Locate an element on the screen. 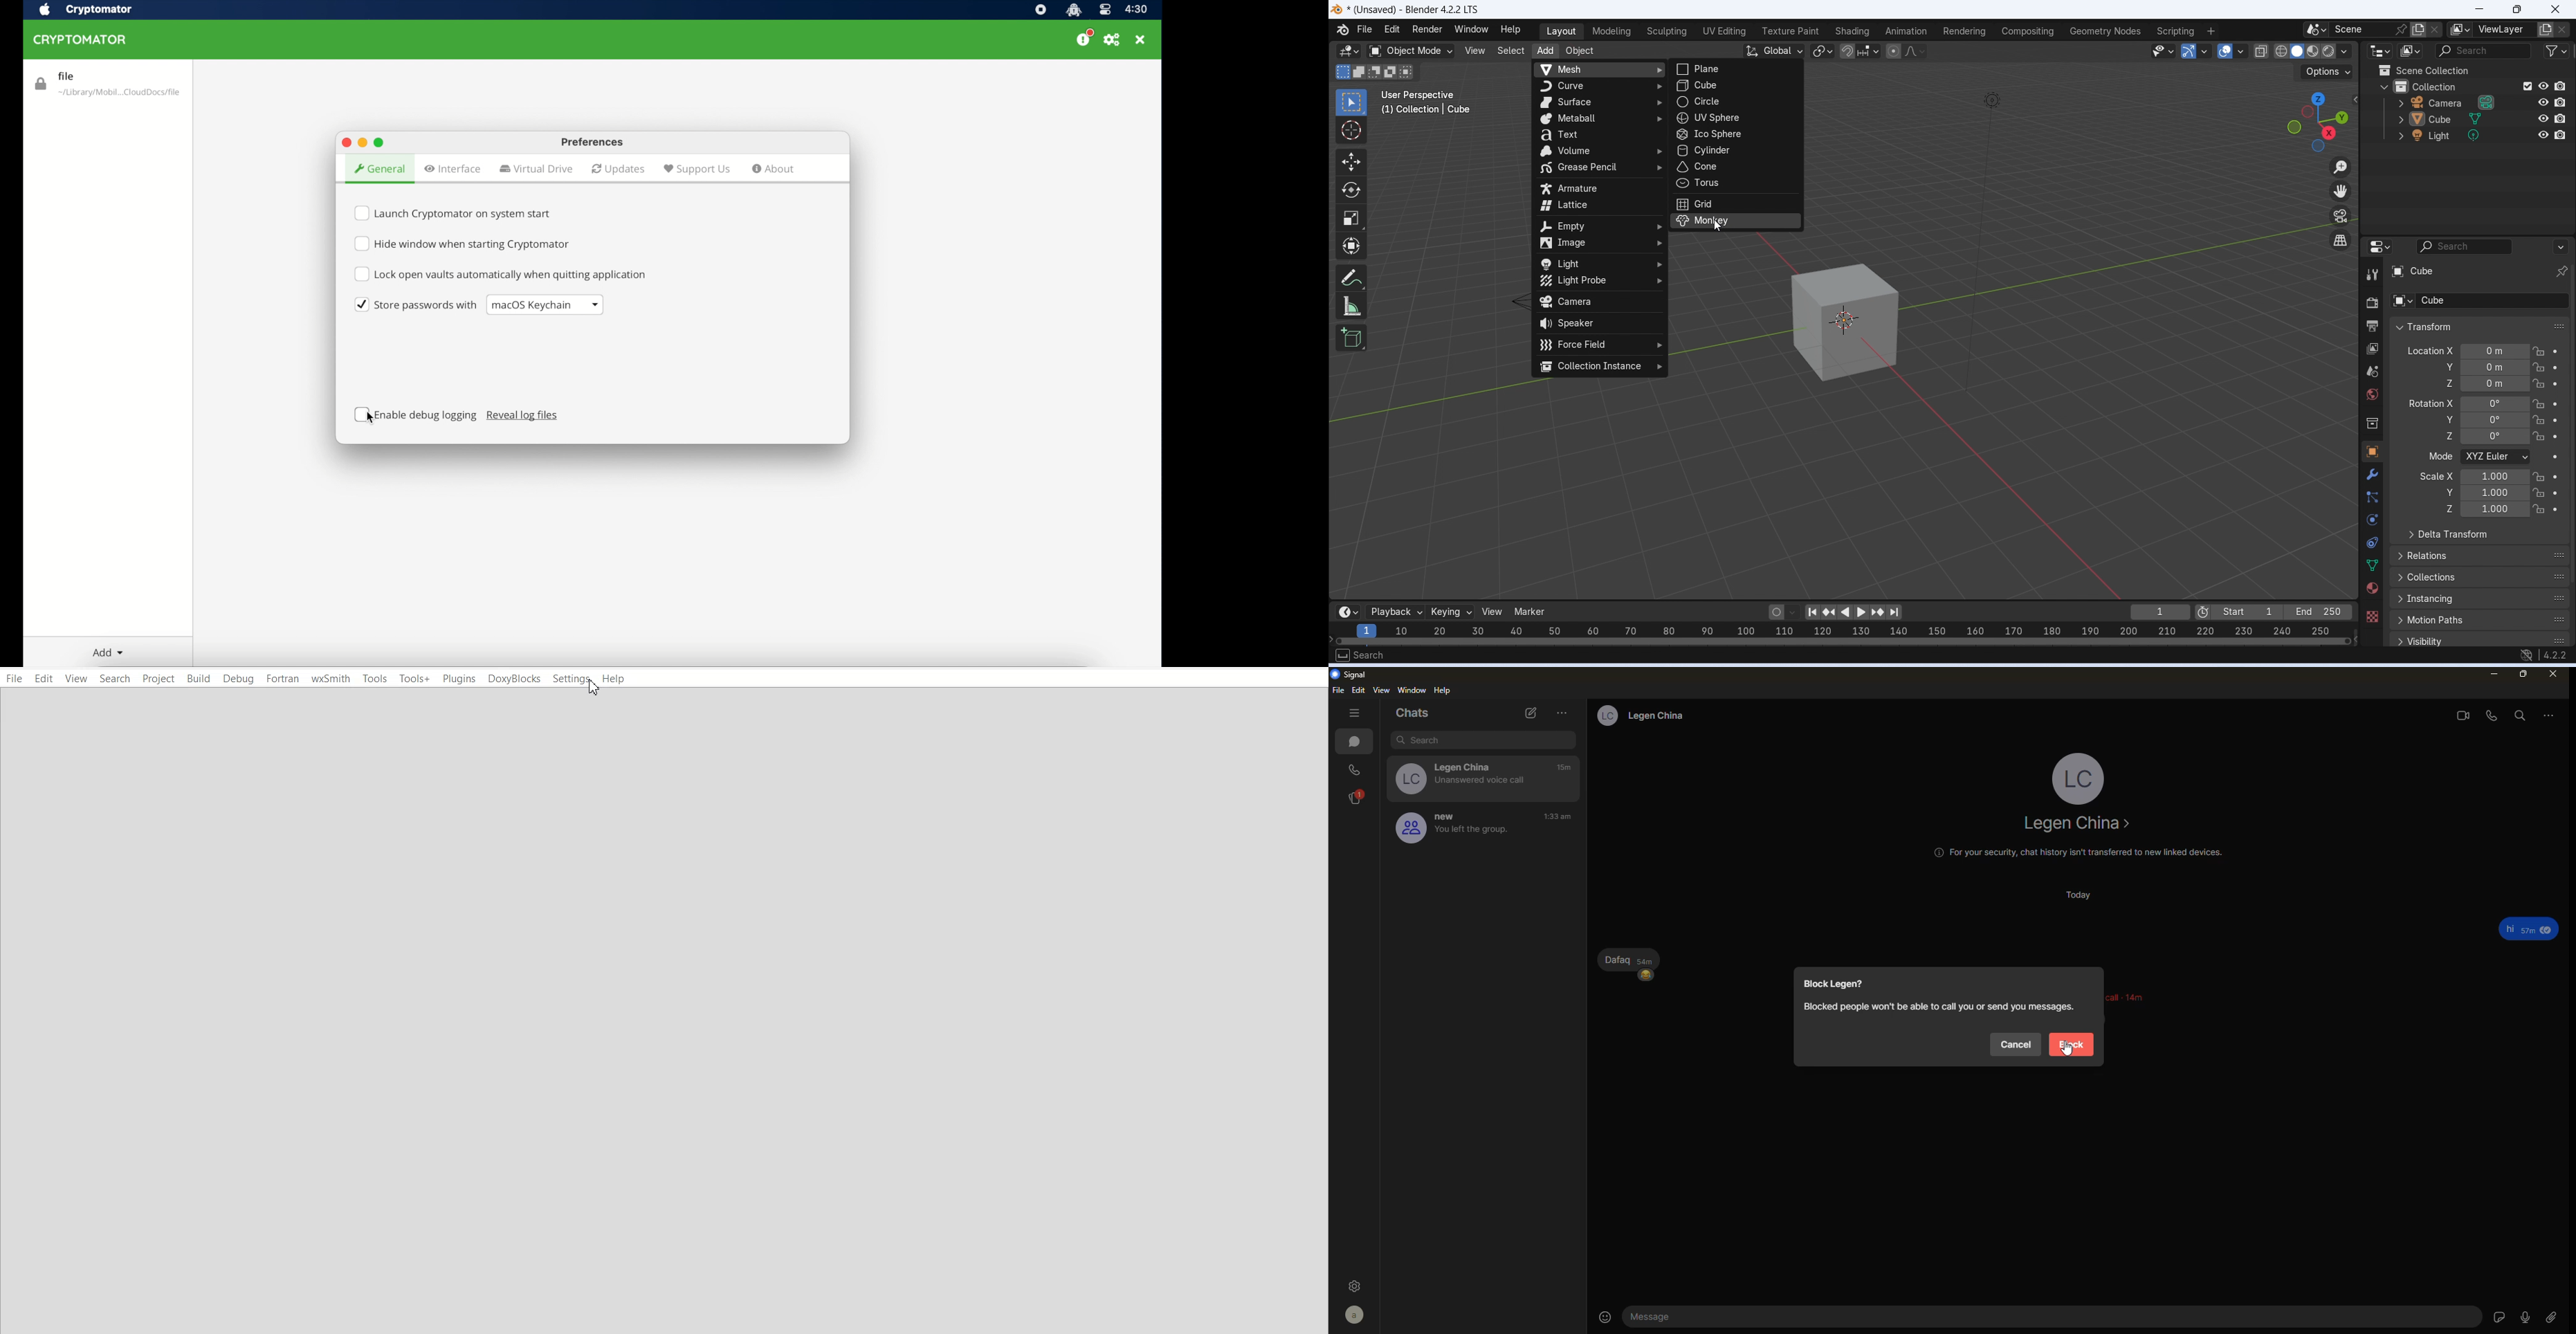 The width and height of the screenshot is (2576, 1344). Logo is located at coordinates (1337, 10).